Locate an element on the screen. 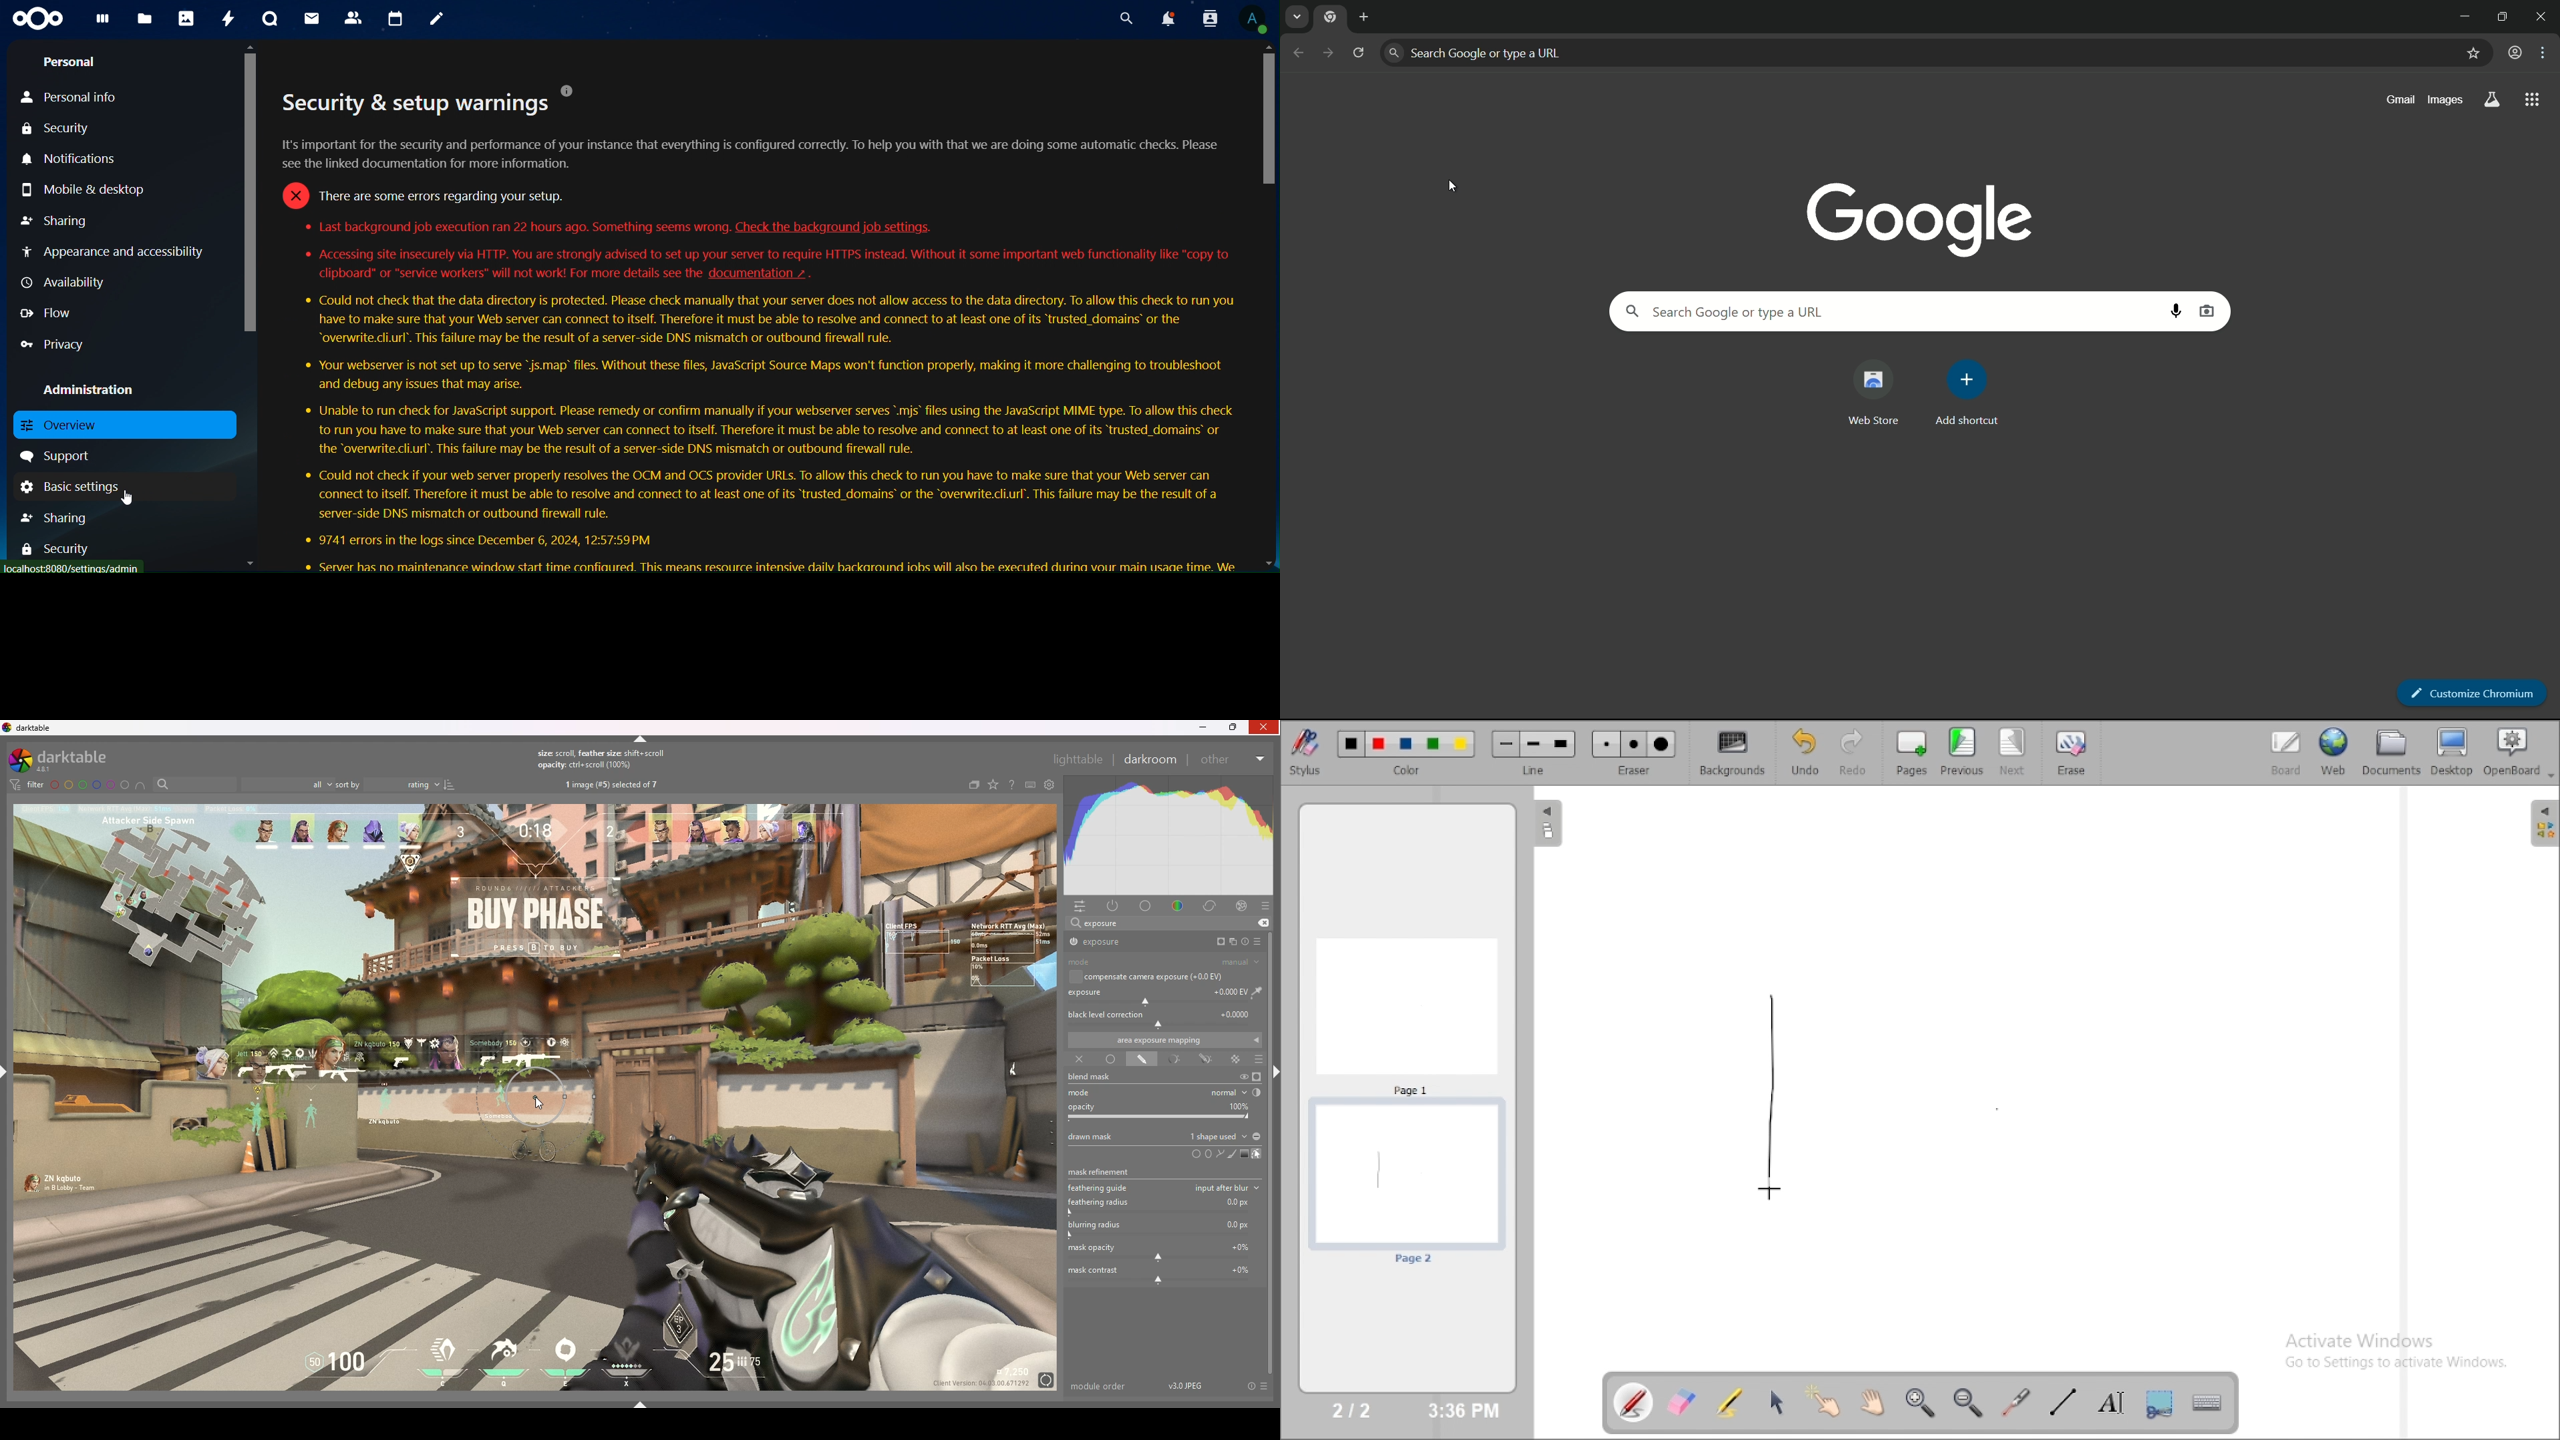 The height and width of the screenshot is (1456, 2576). talk is located at coordinates (269, 19).